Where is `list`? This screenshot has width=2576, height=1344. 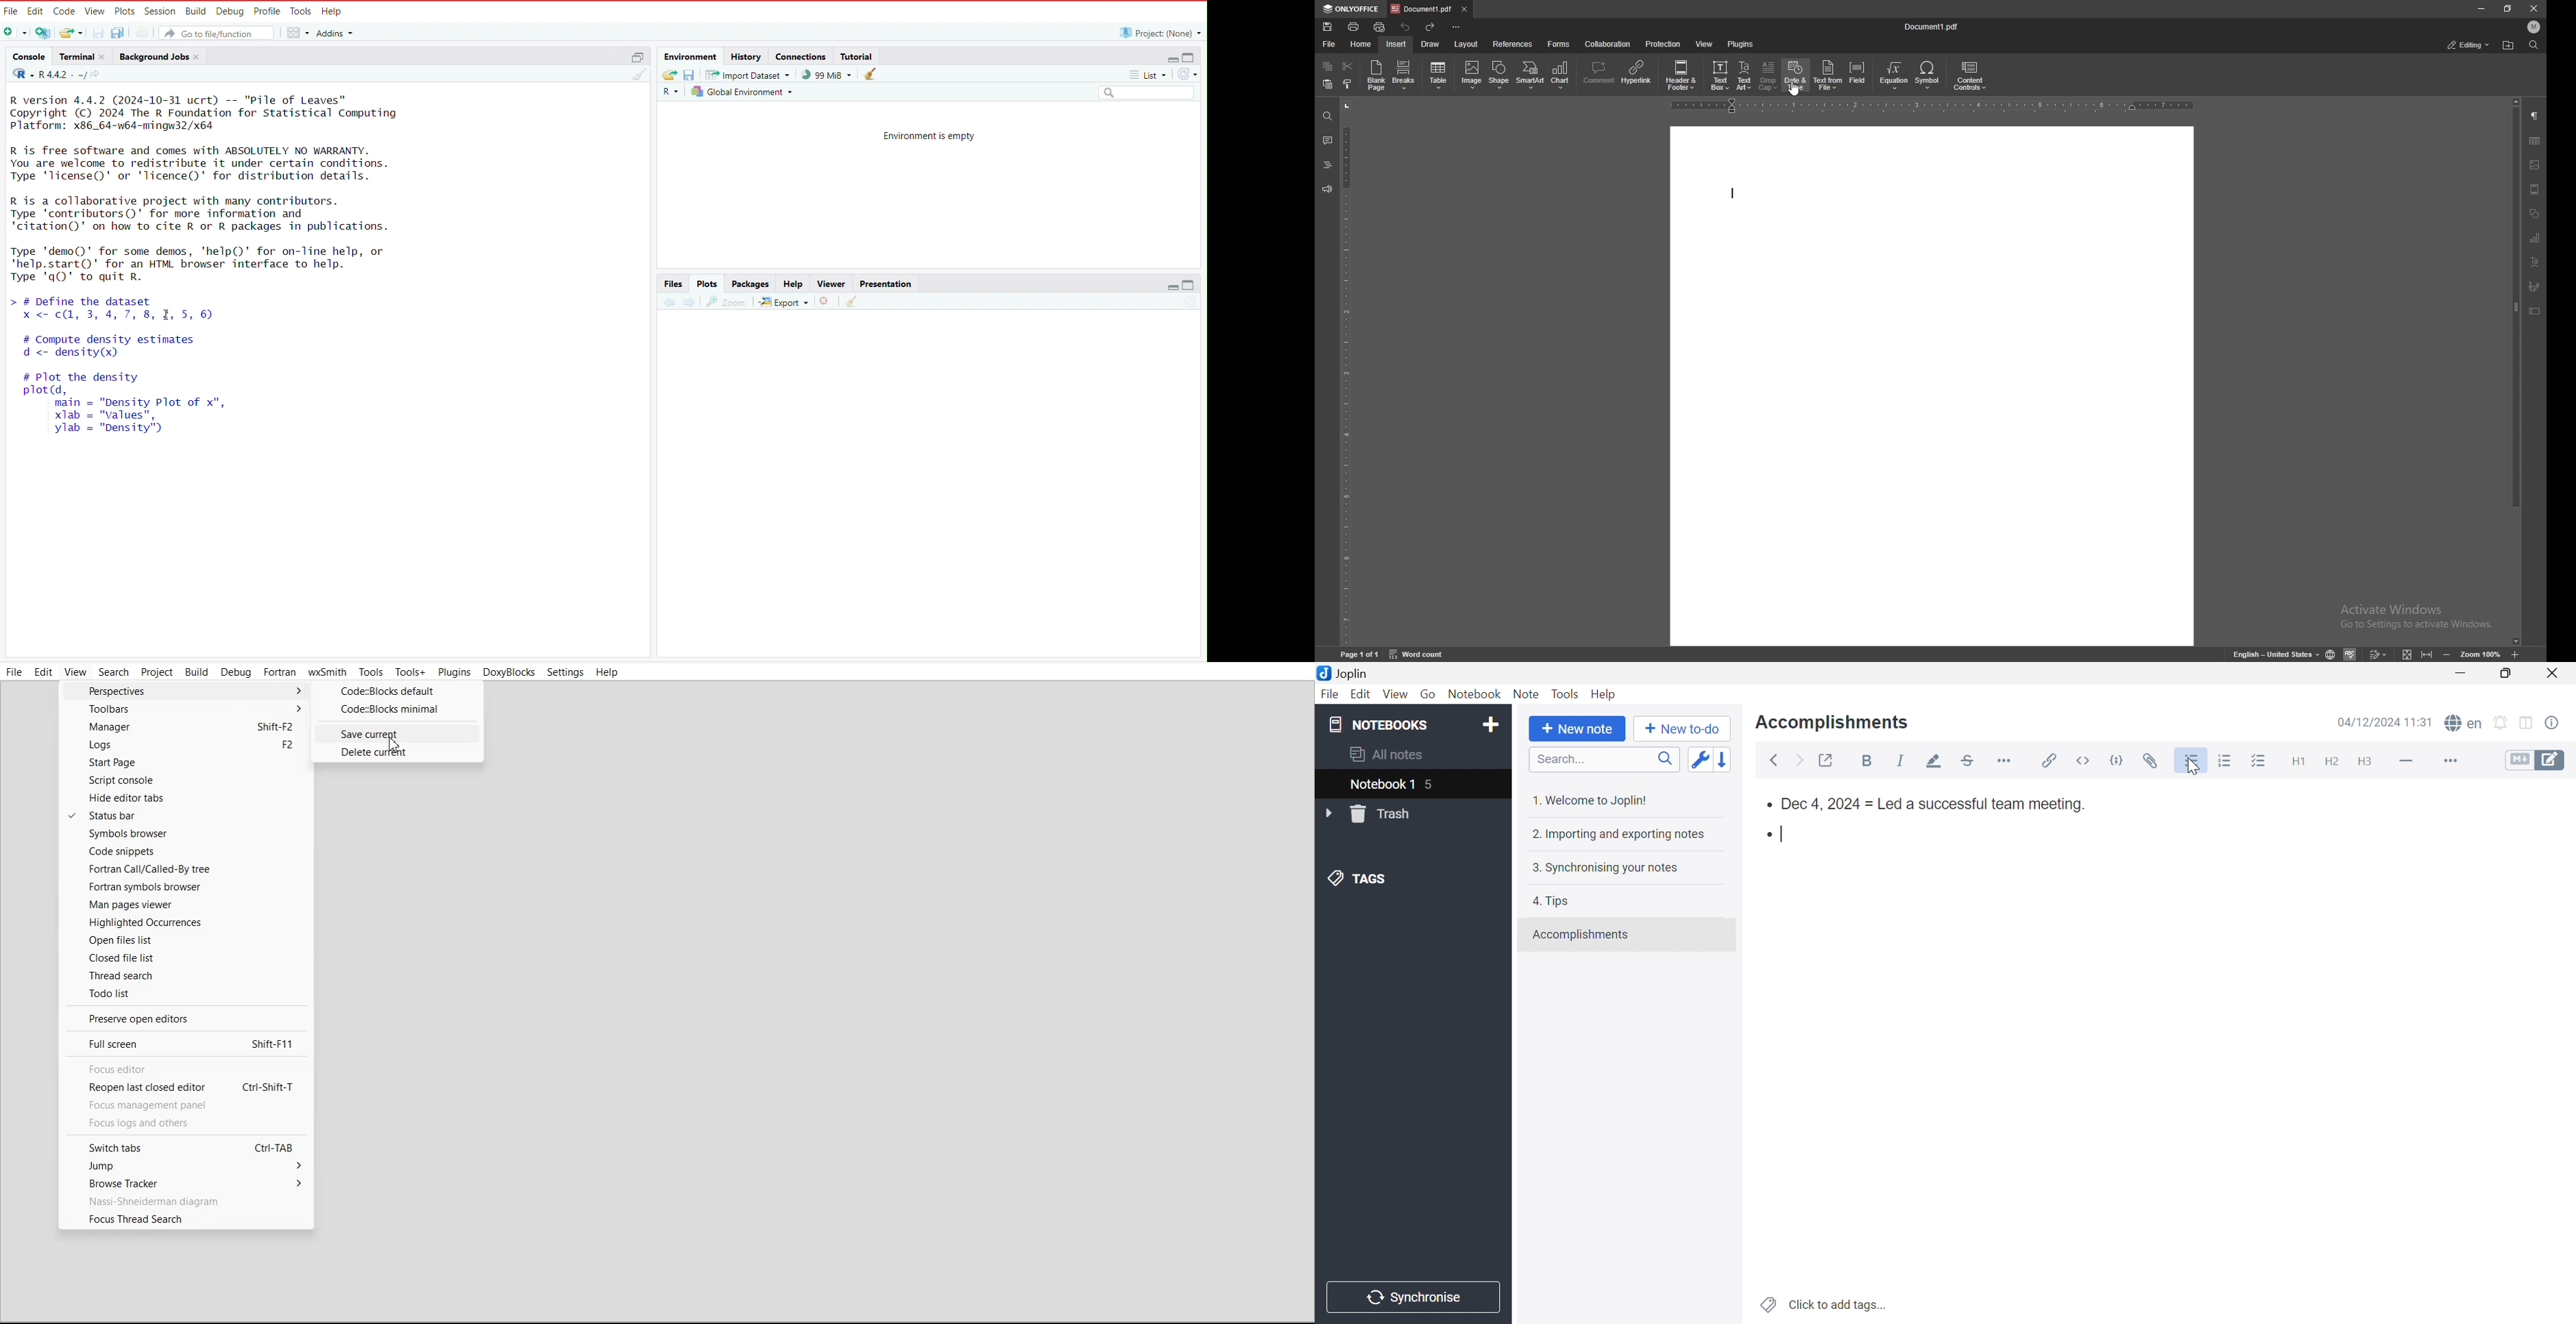 list is located at coordinates (1151, 76).